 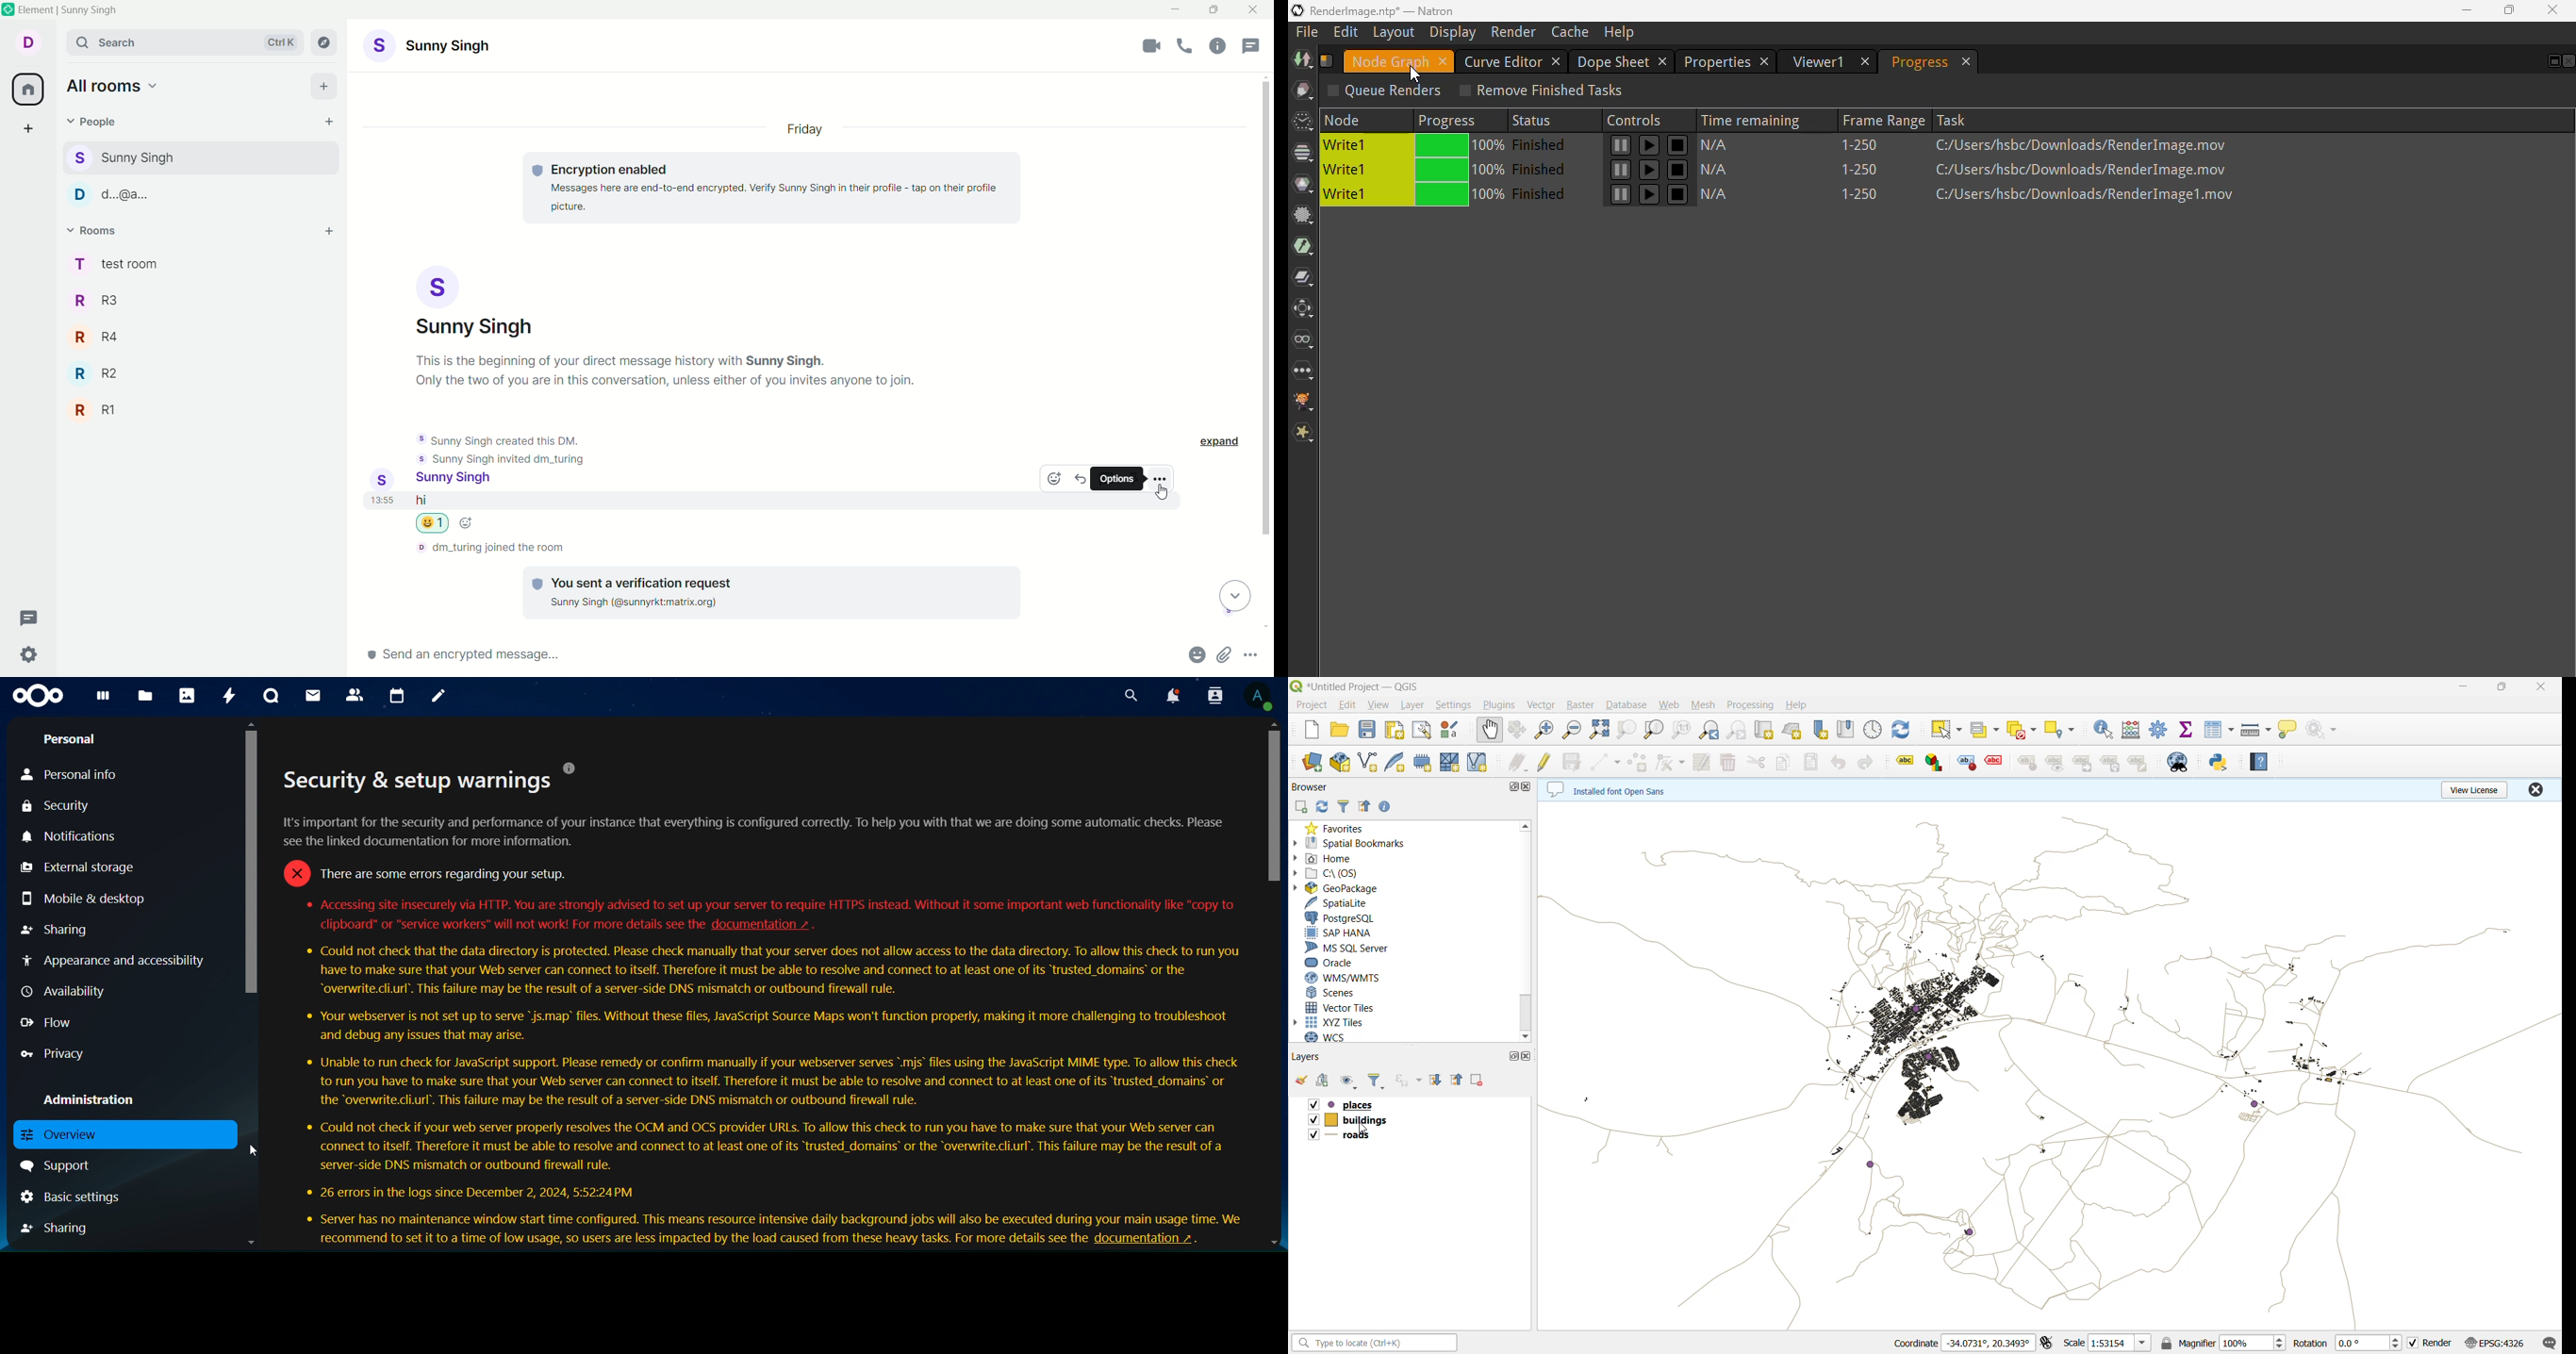 What do you see at coordinates (34, 655) in the screenshot?
I see `settings` at bounding box center [34, 655].